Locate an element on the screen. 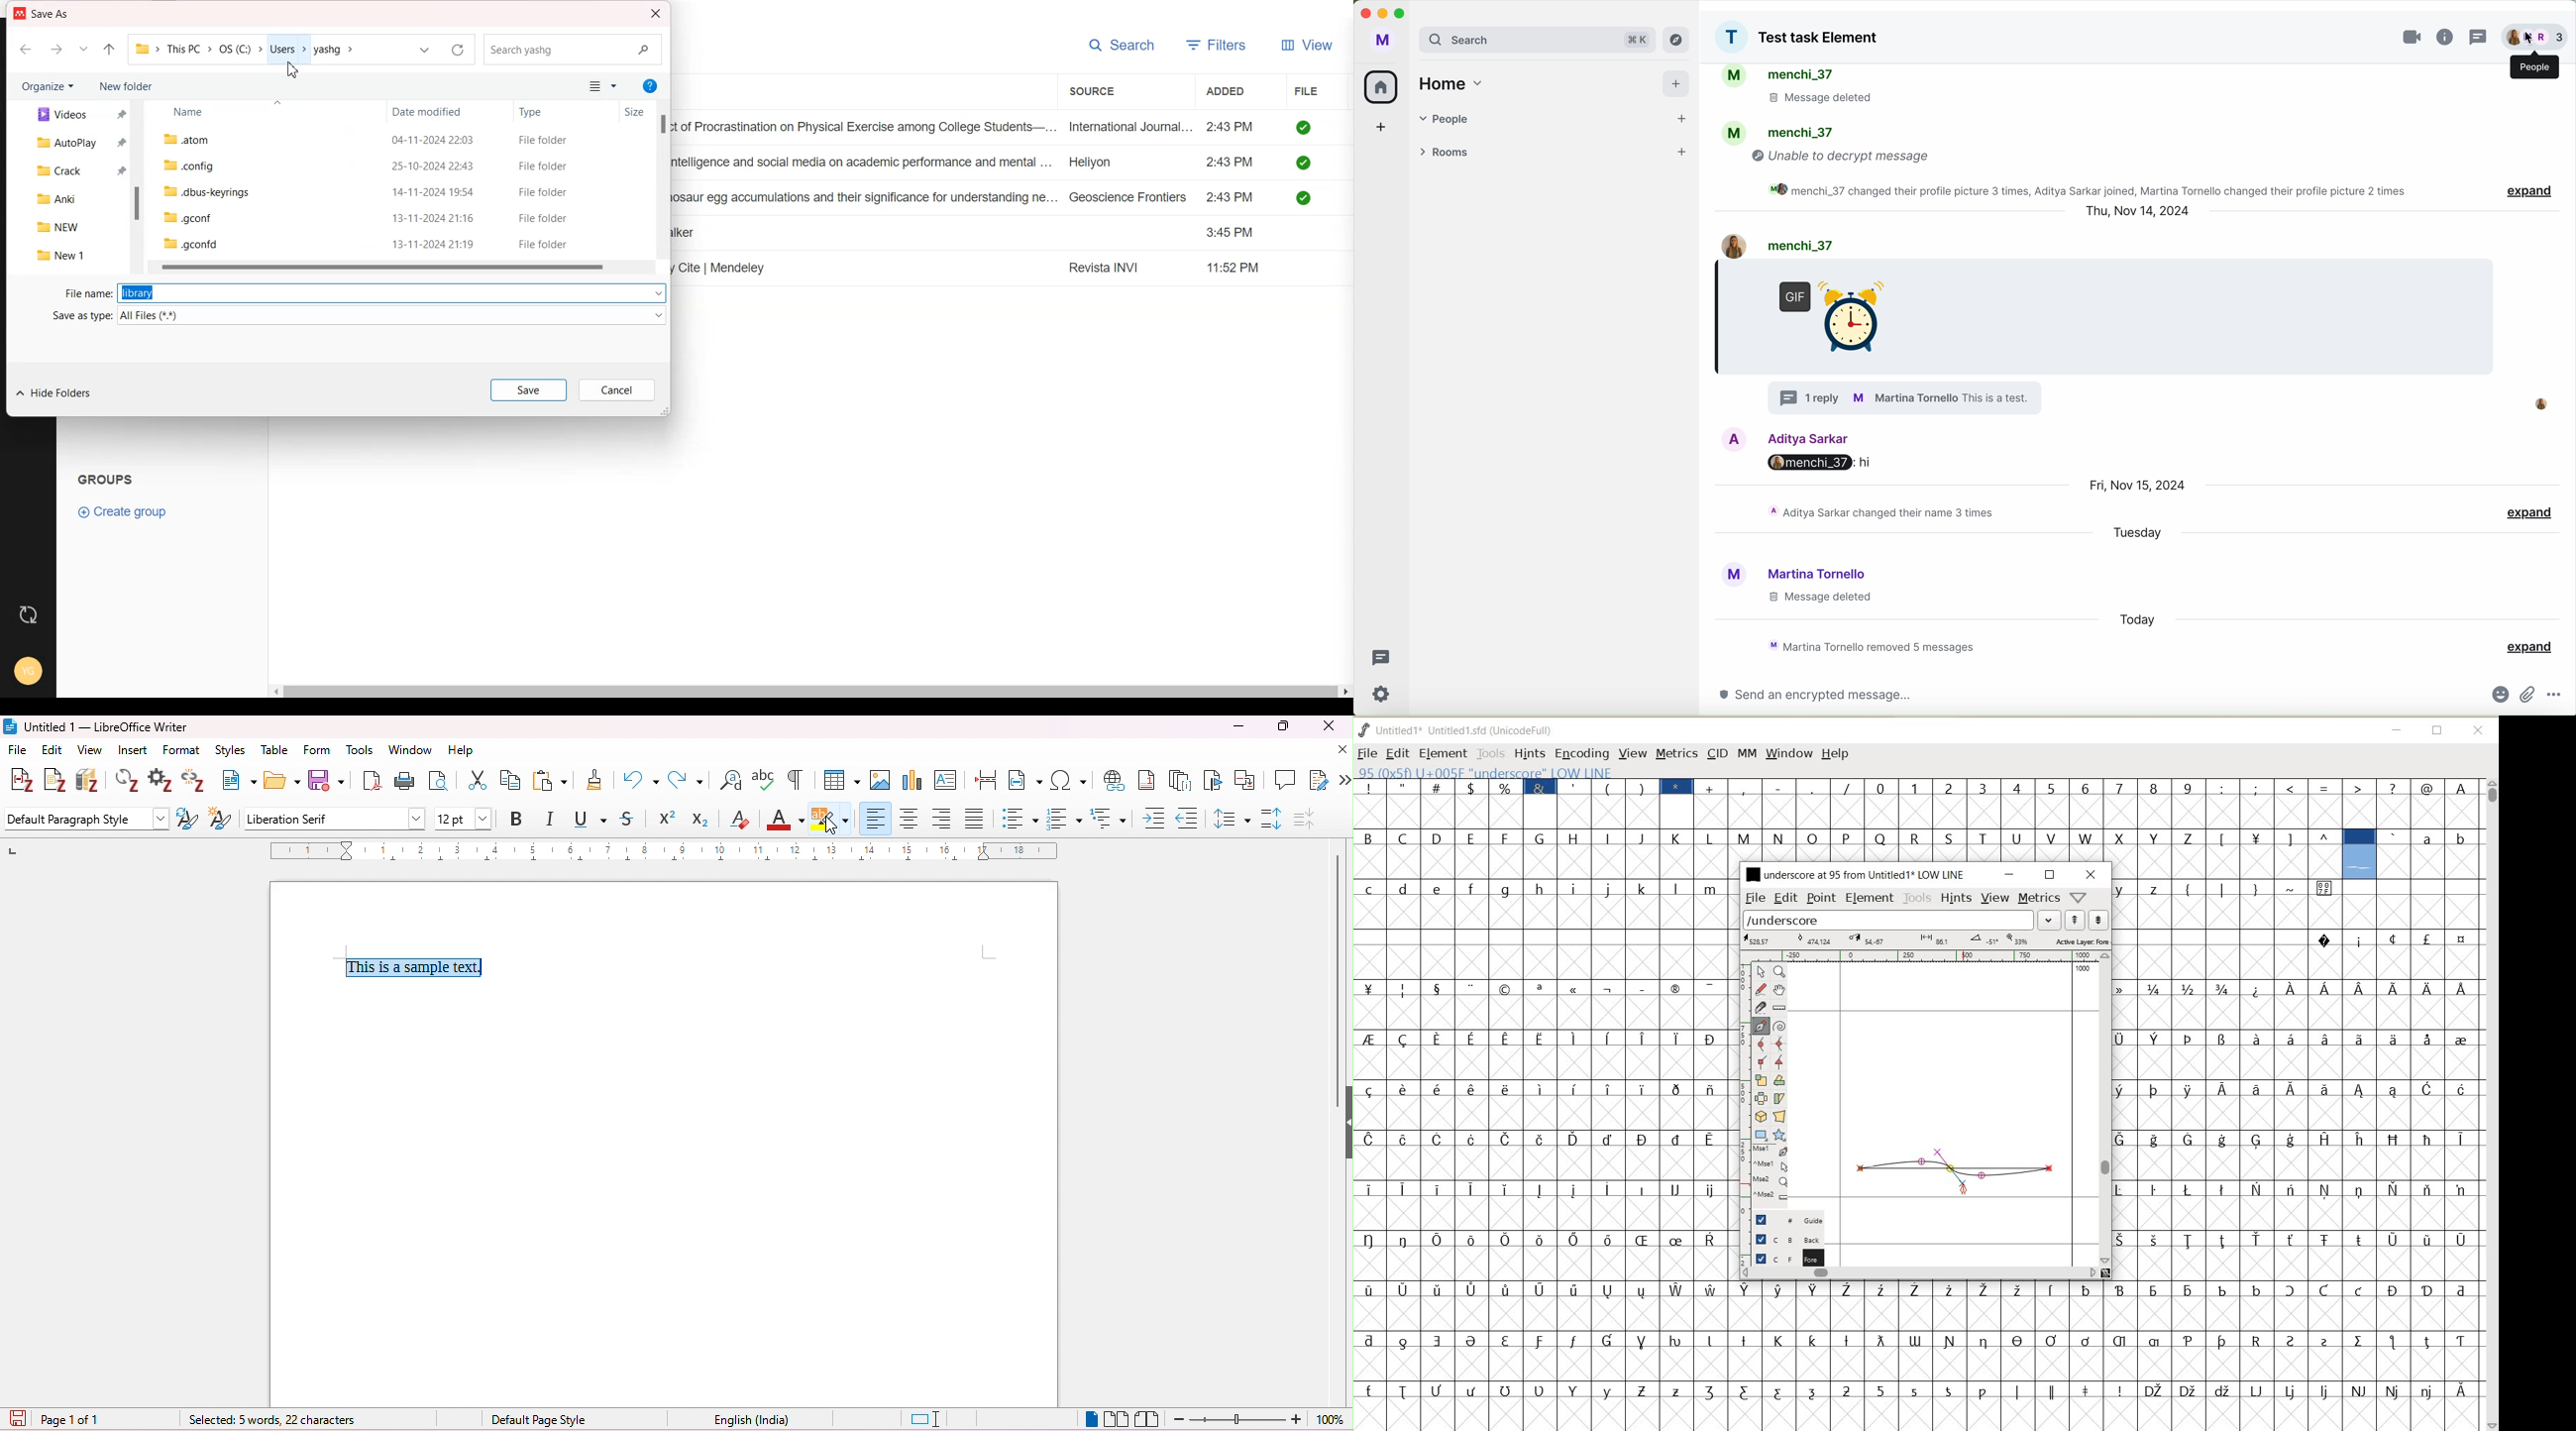  skew the selection is located at coordinates (1779, 1099).